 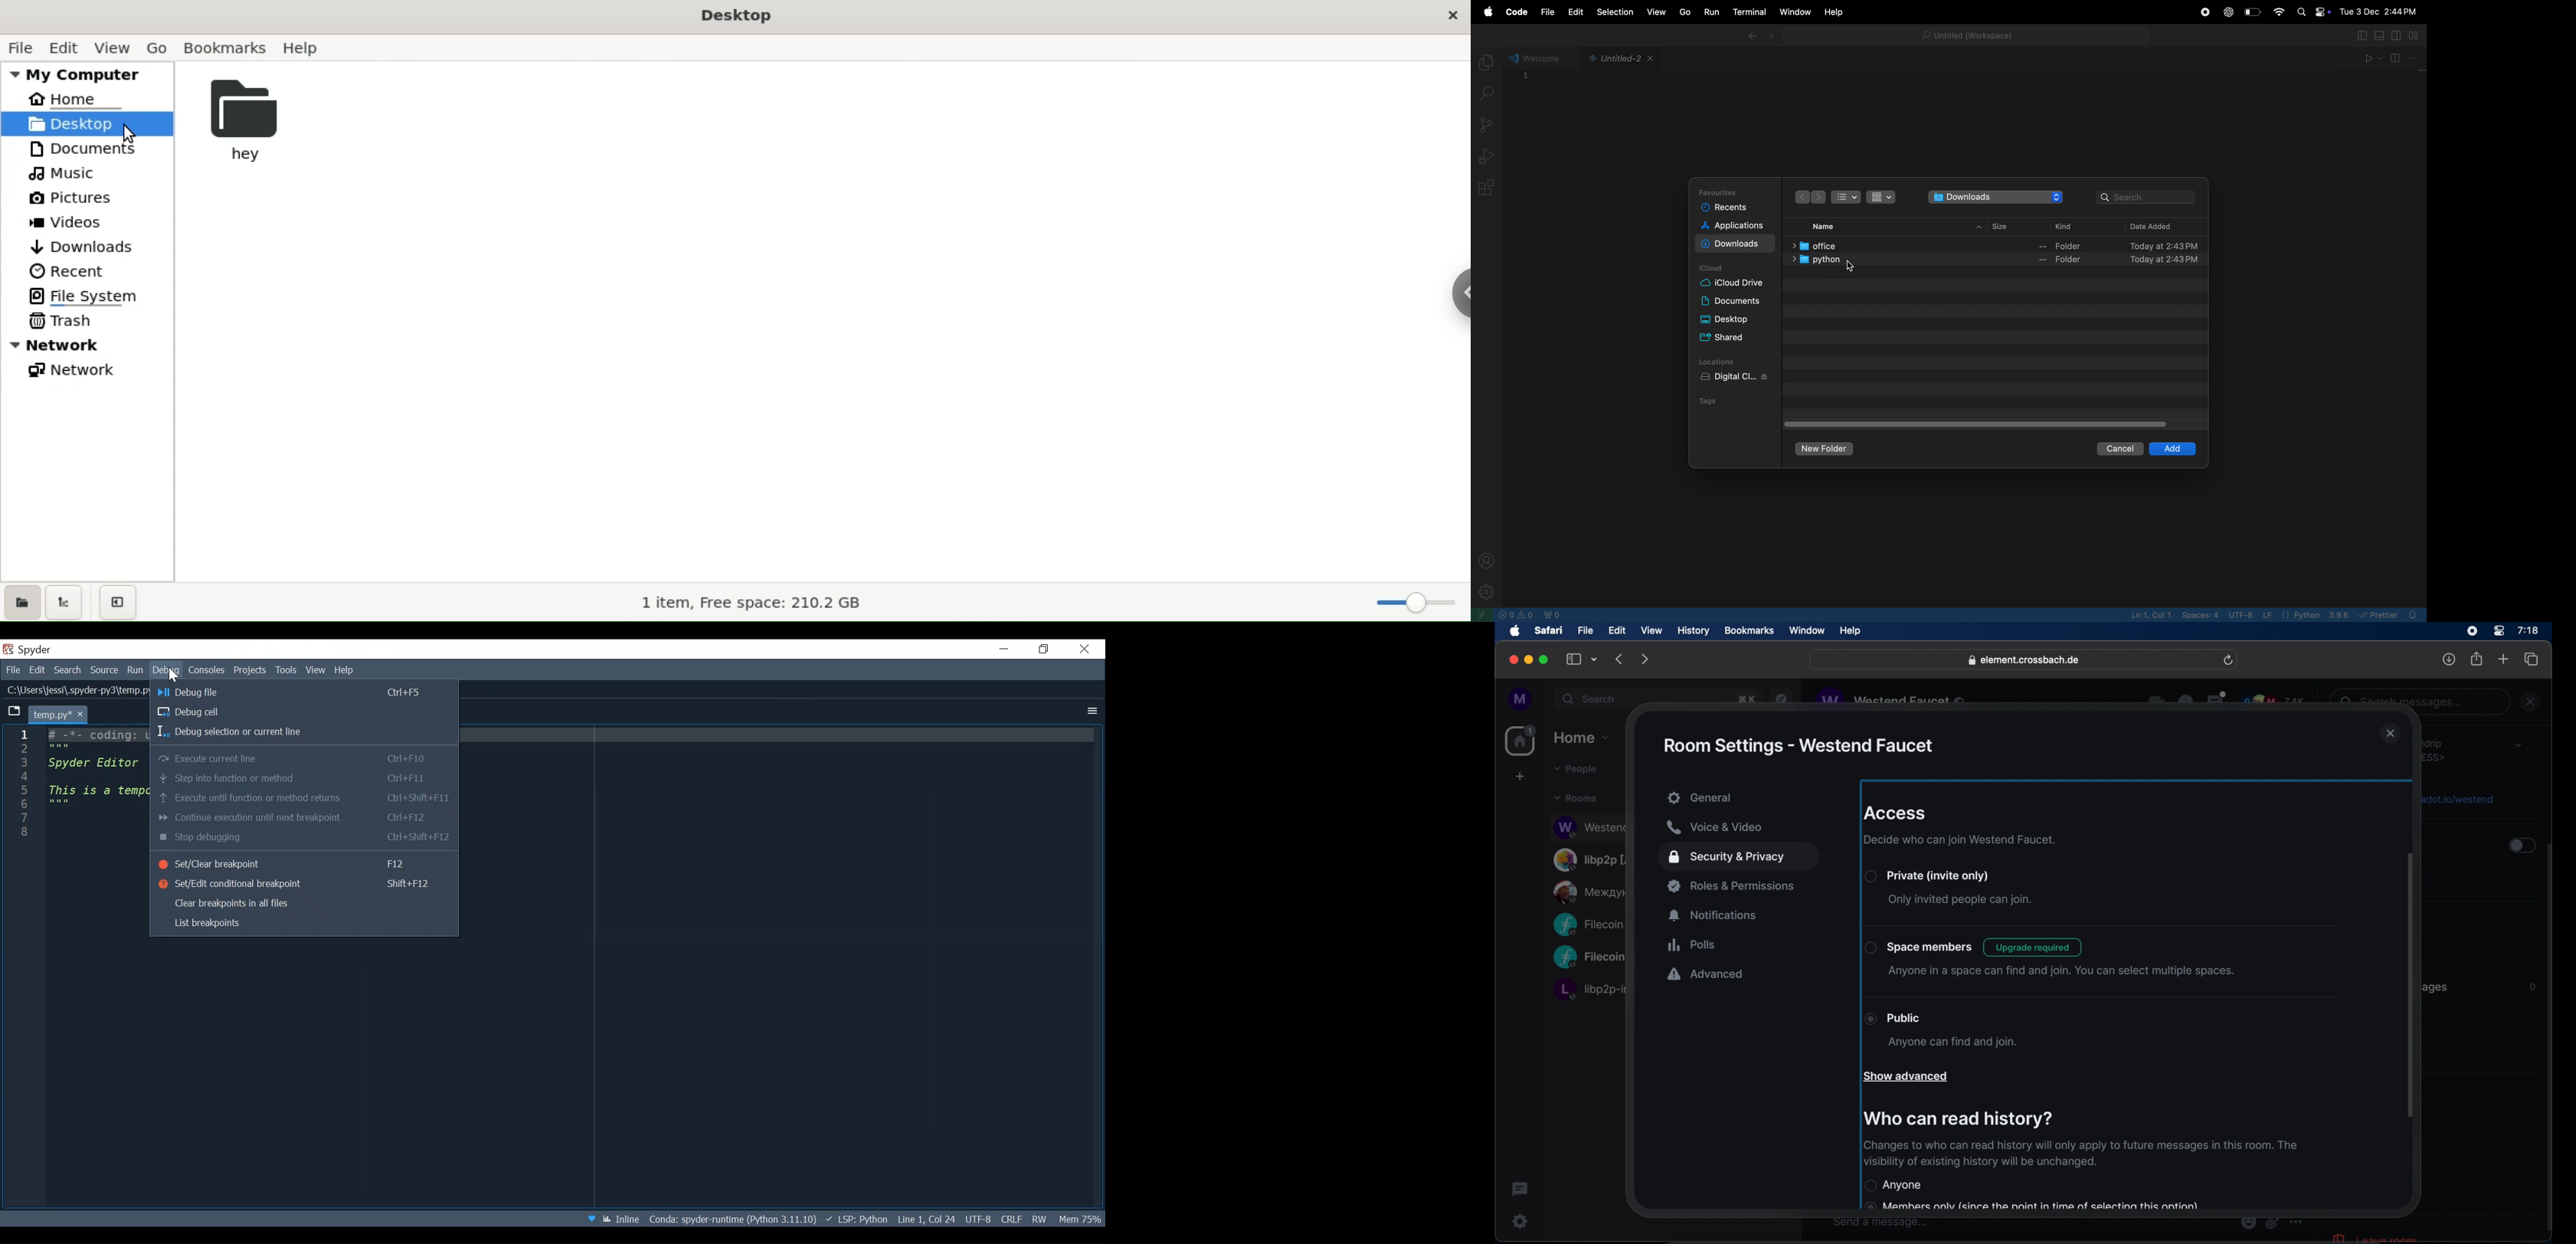 I want to click on applications, so click(x=1737, y=225).